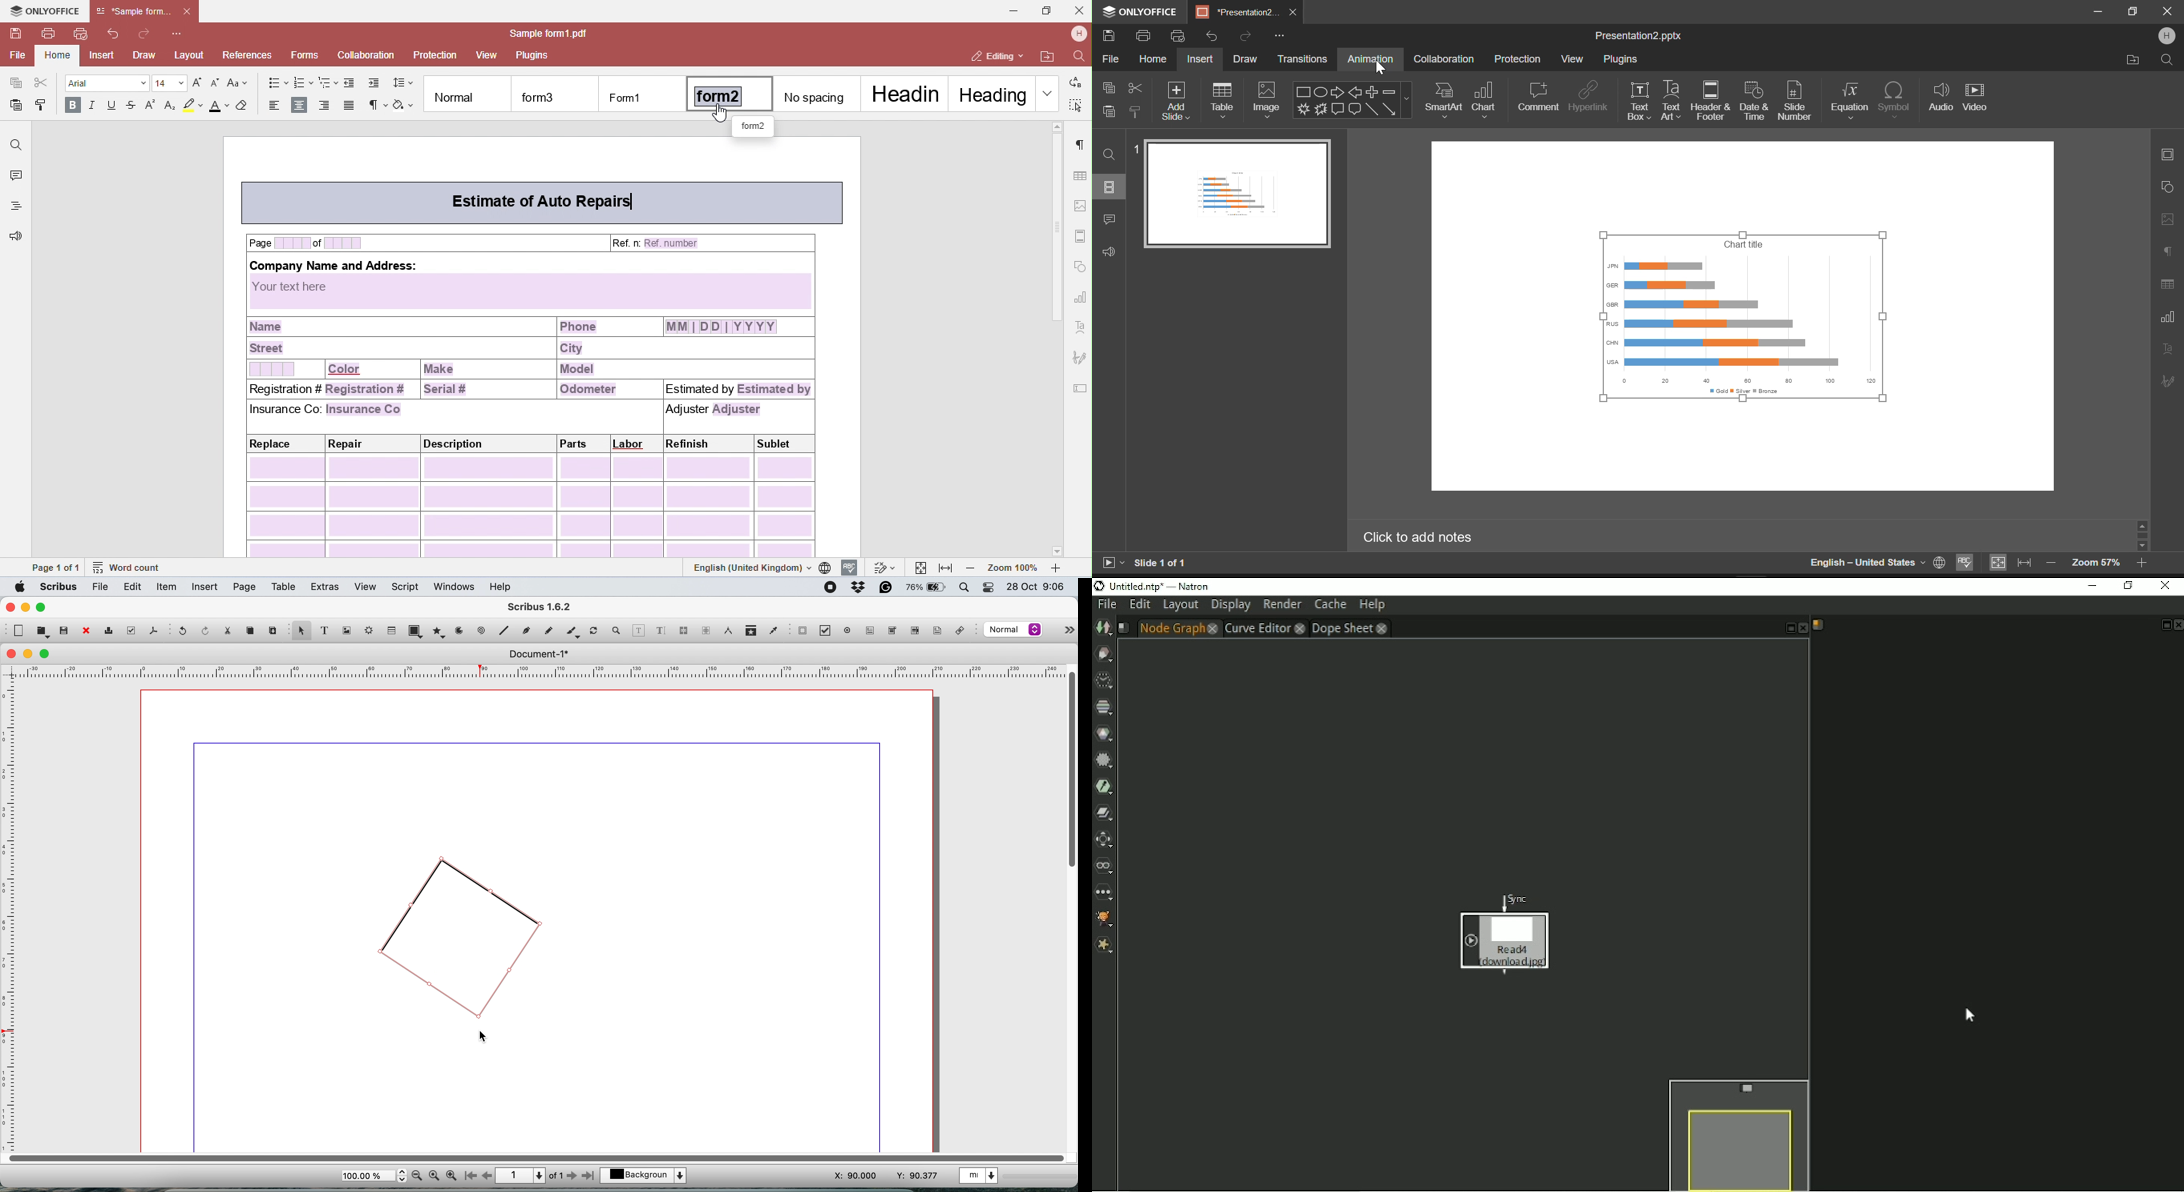  What do you see at coordinates (887, 587) in the screenshot?
I see `grammarly` at bounding box center [887, 587].